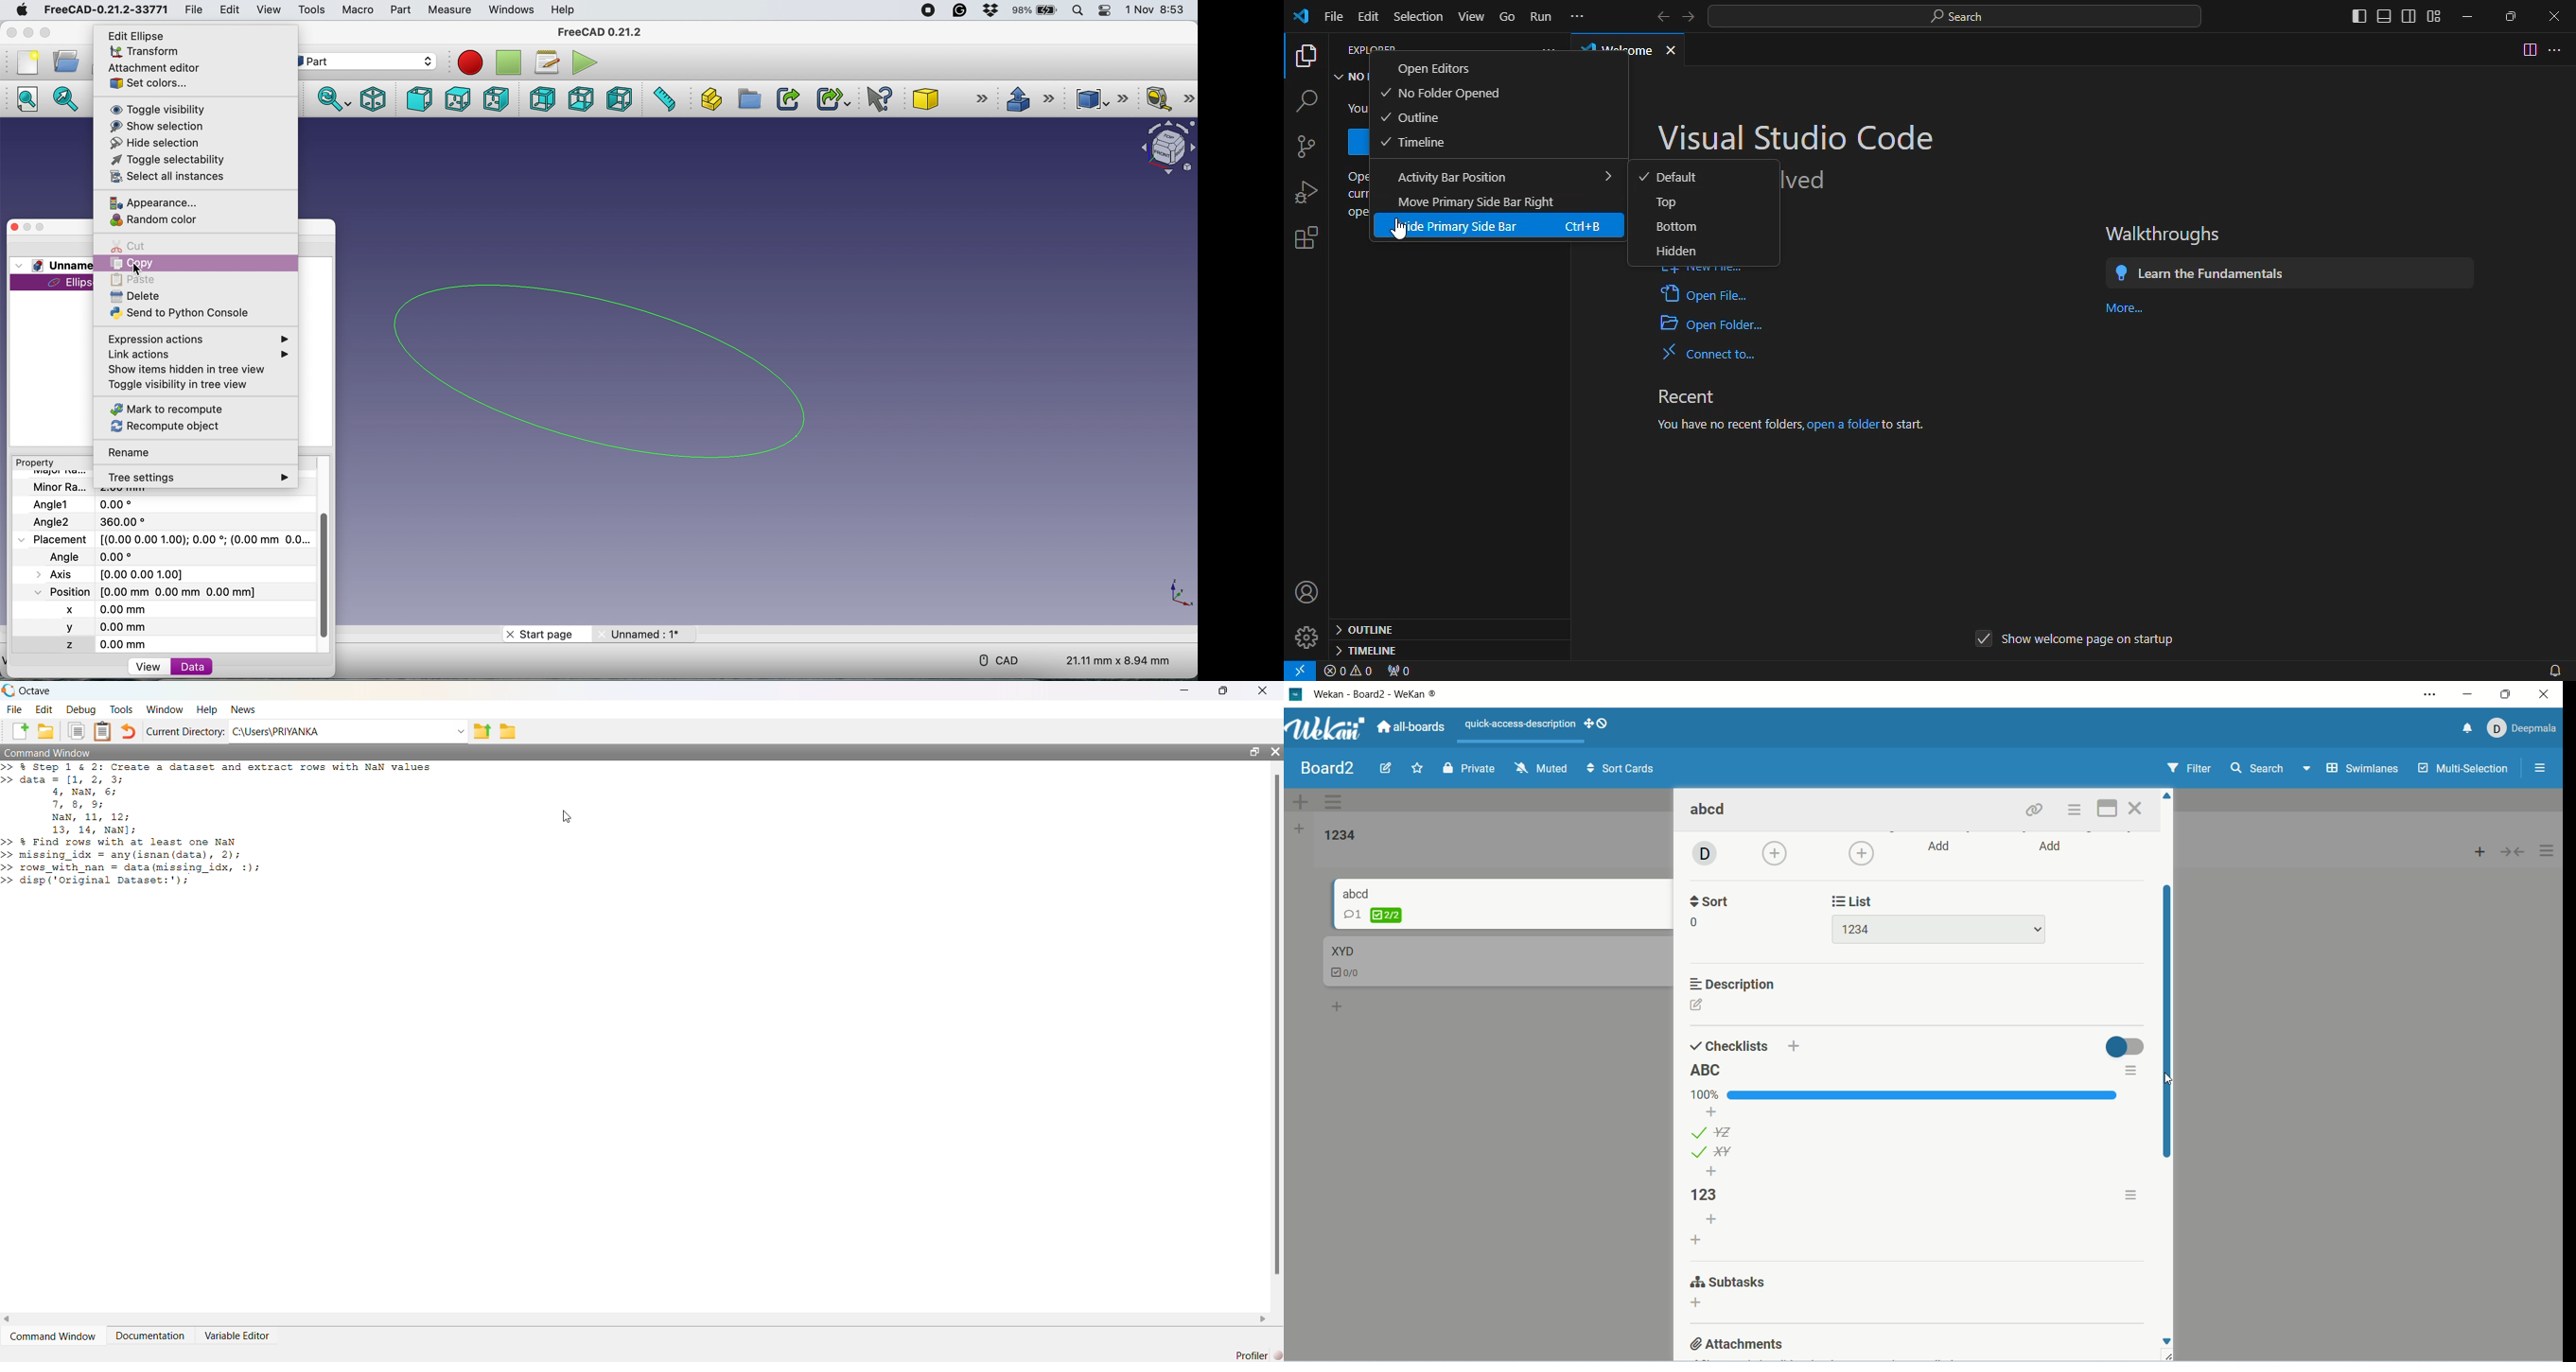 The width and height of the screenshot is (2576, 1372). I want to click on Learn the Fundamentals, so click(2207, 270).